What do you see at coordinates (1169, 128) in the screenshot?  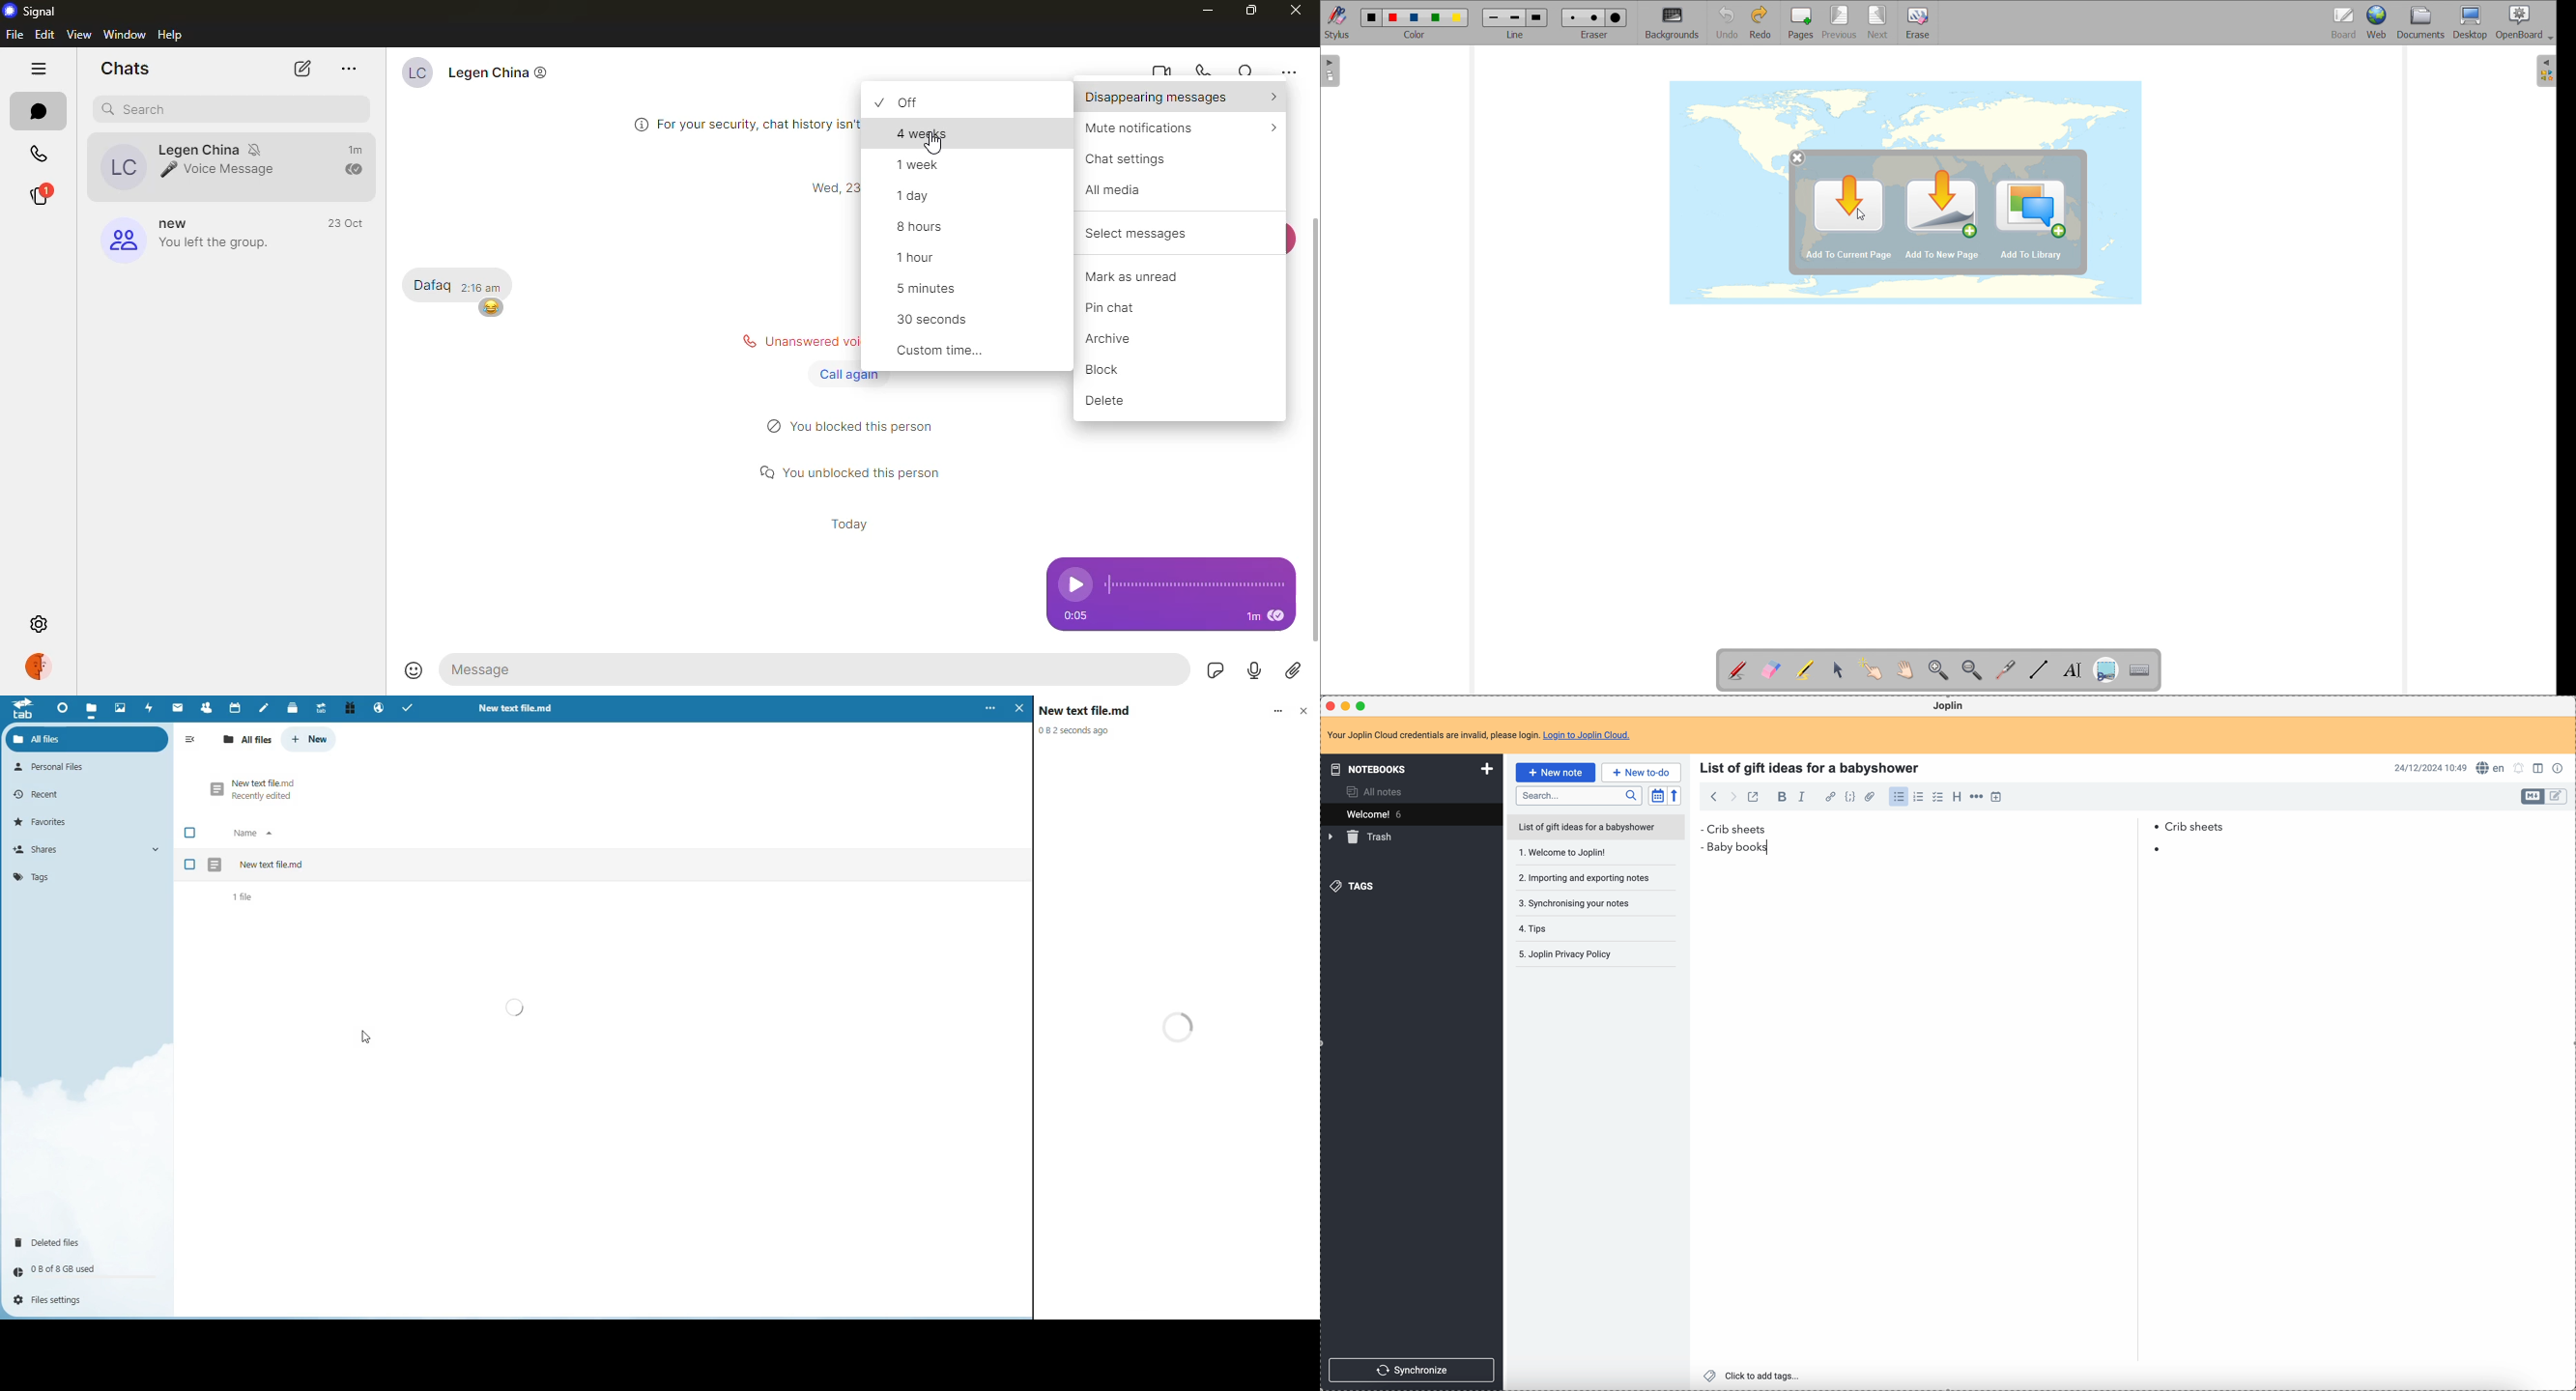 I see `mute` at bounding box center [1169, 128].